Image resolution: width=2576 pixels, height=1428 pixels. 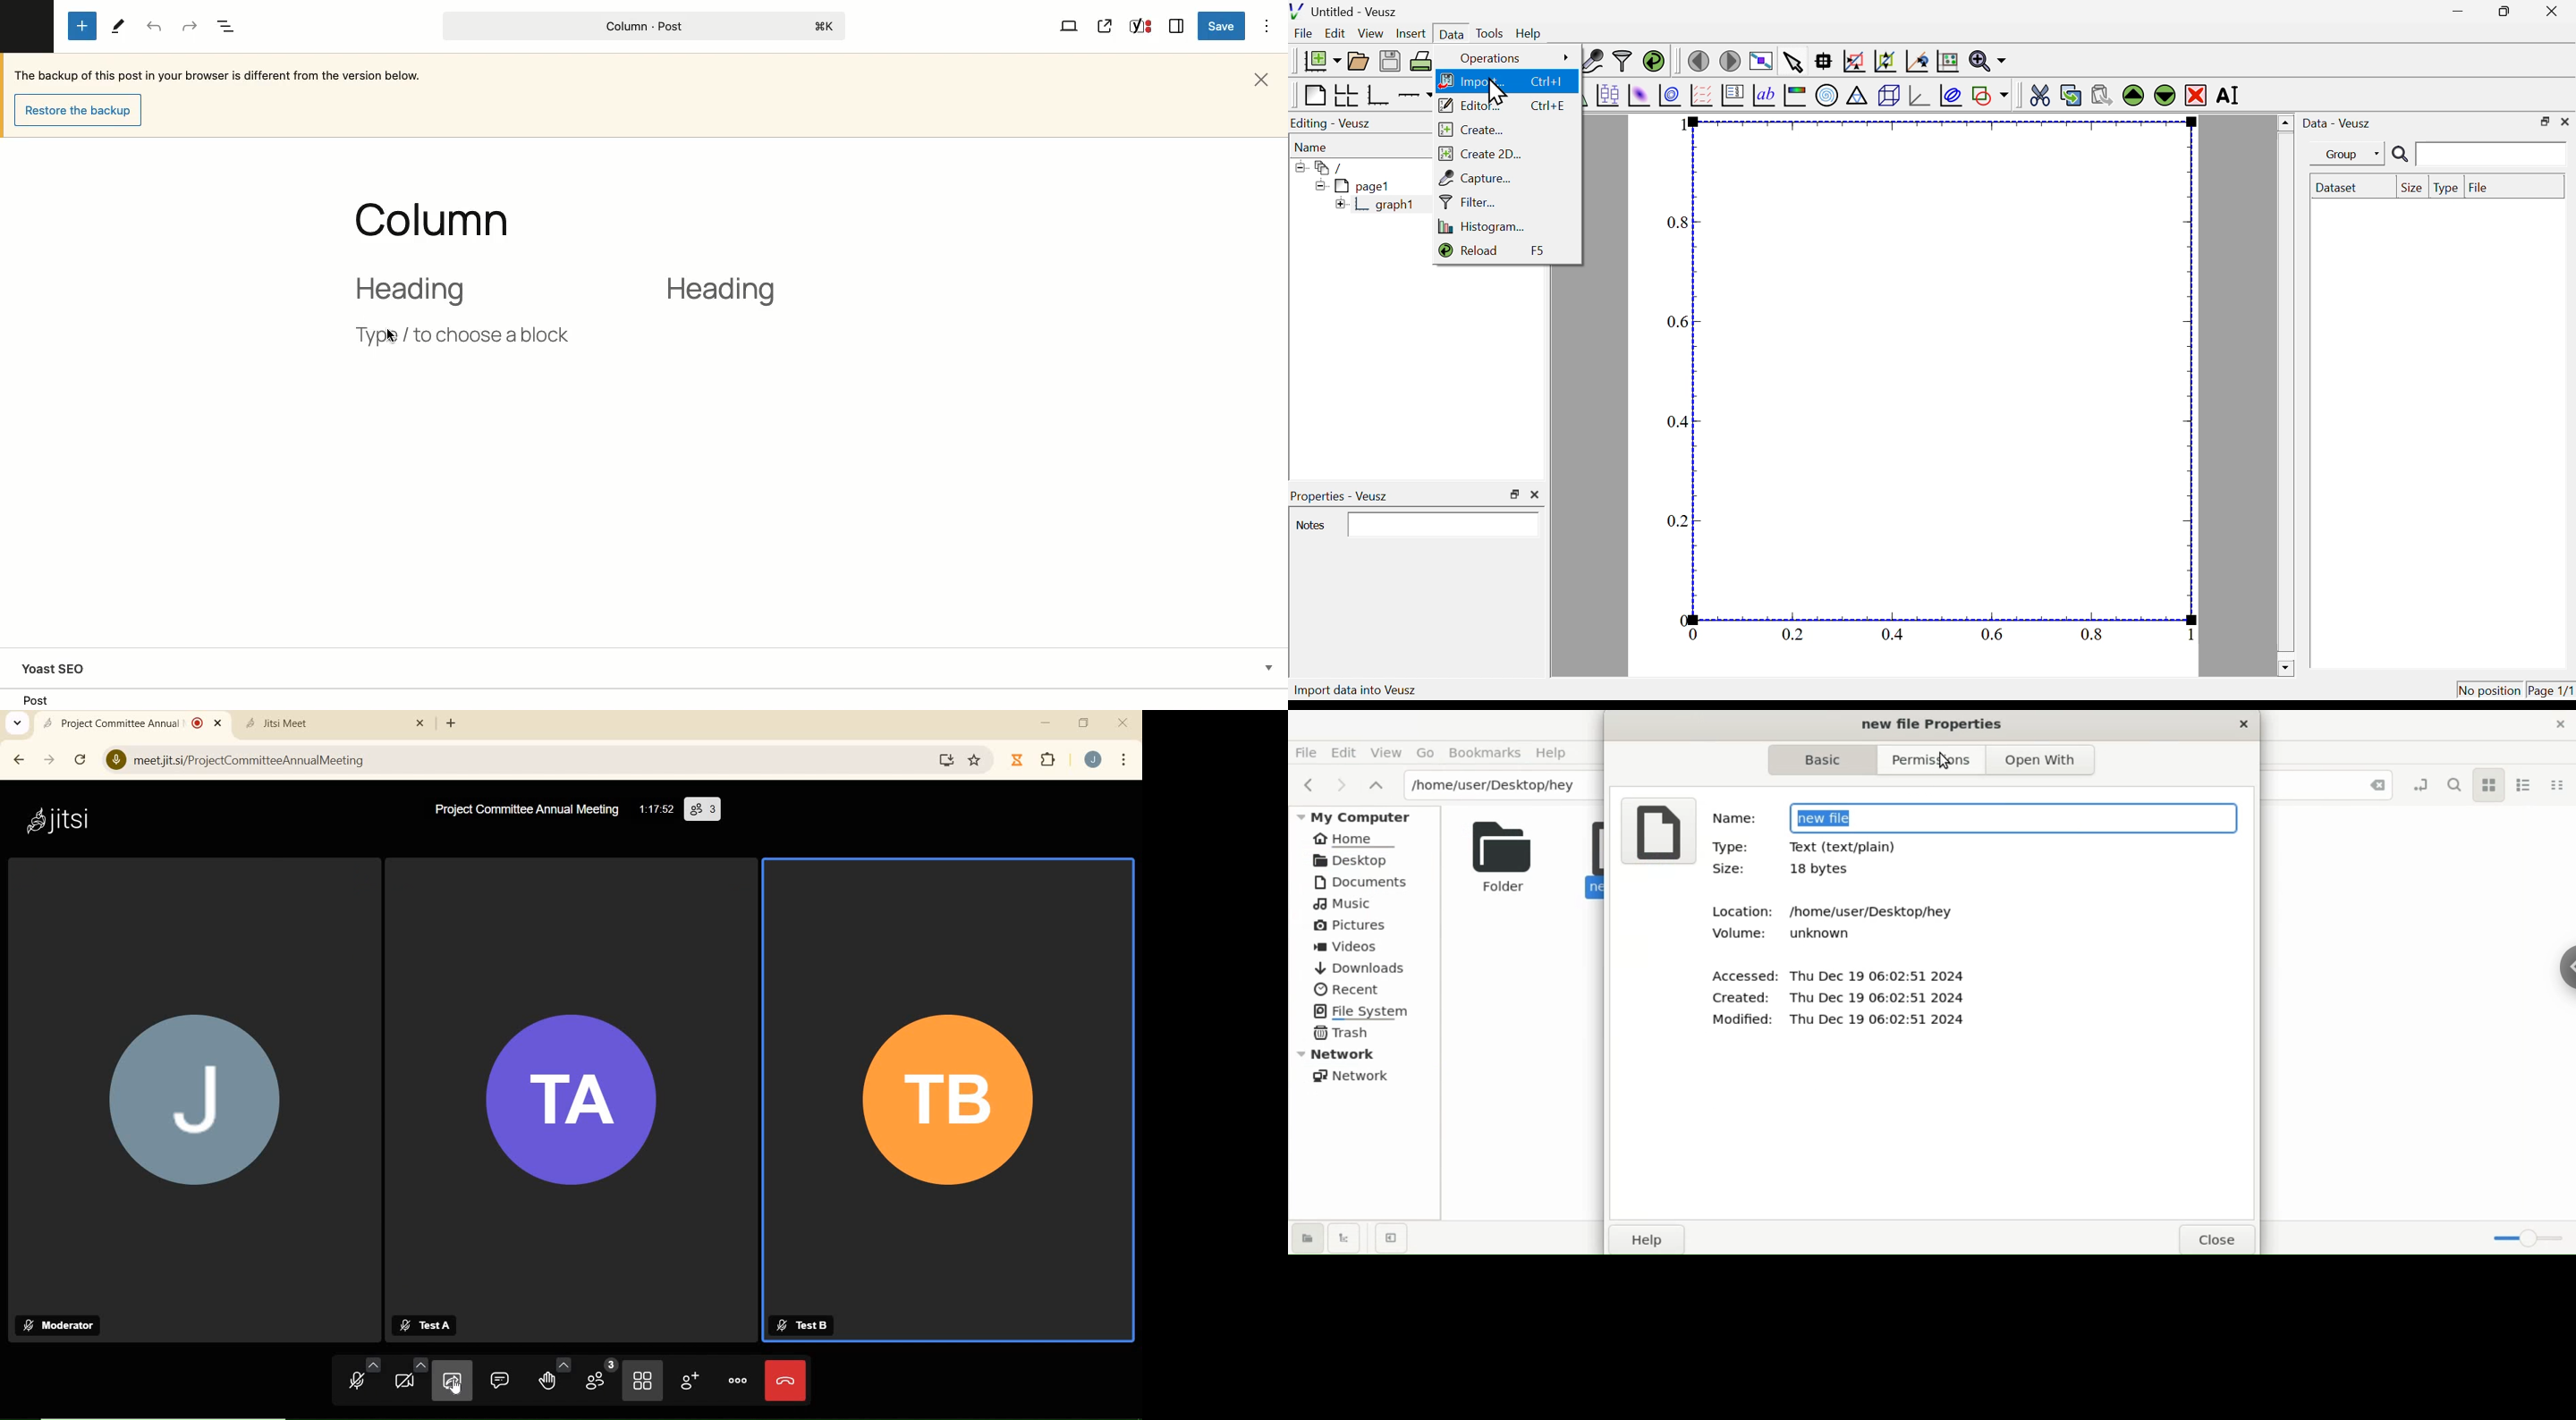 What do you see at coordinates (1451, 32) in the screenshot?
I see `Data` at bounding box center [1451, 32].